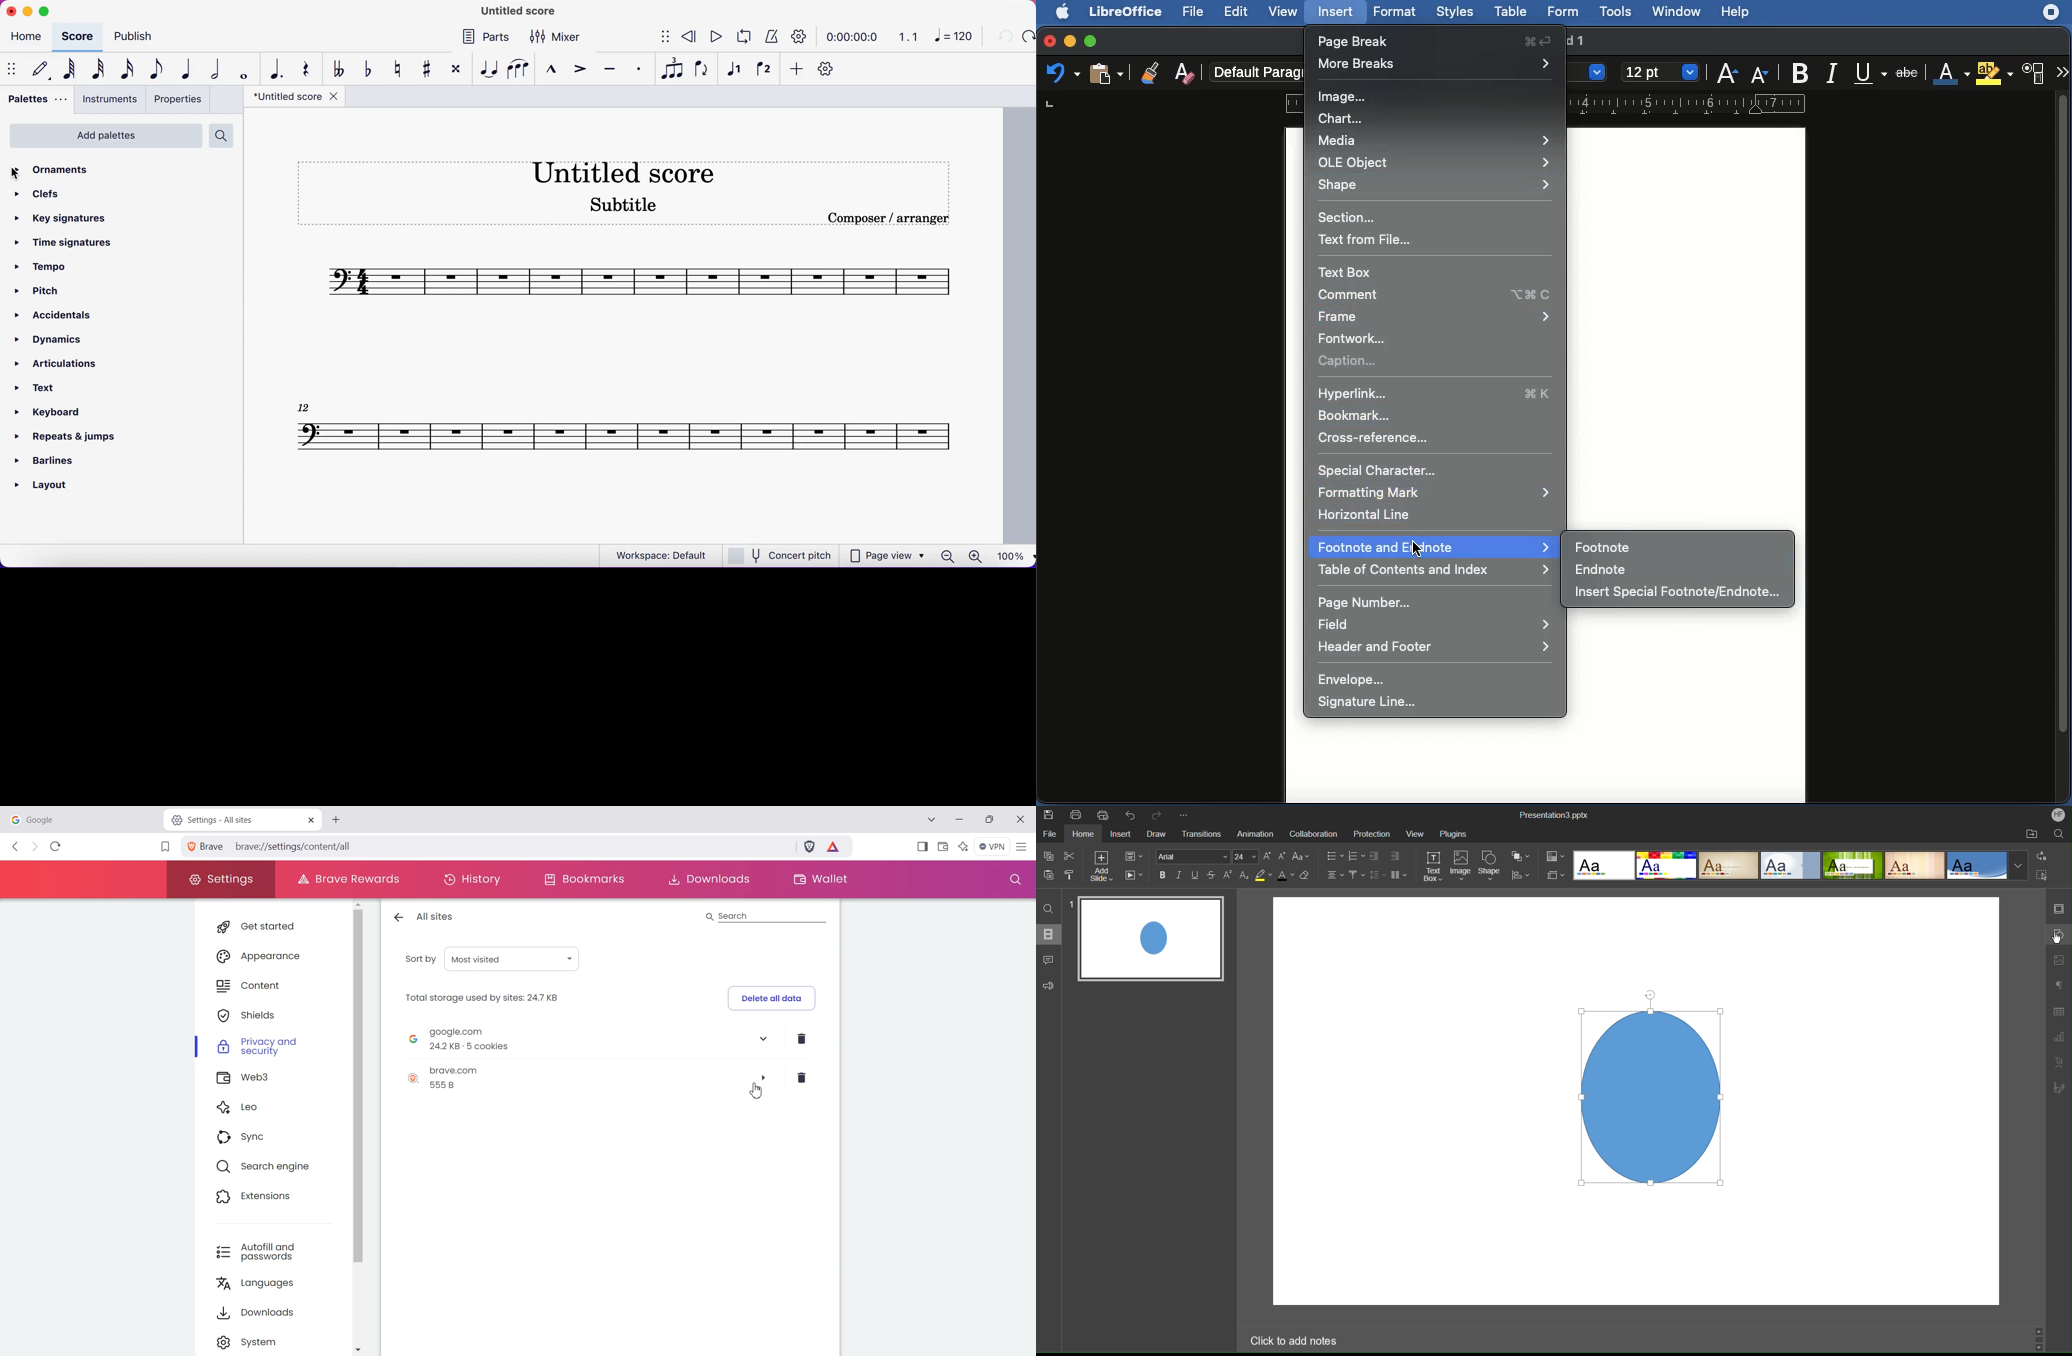  Describe the element at coordinates (1373, 834) in the screenshot. I see `Protection` at that location.